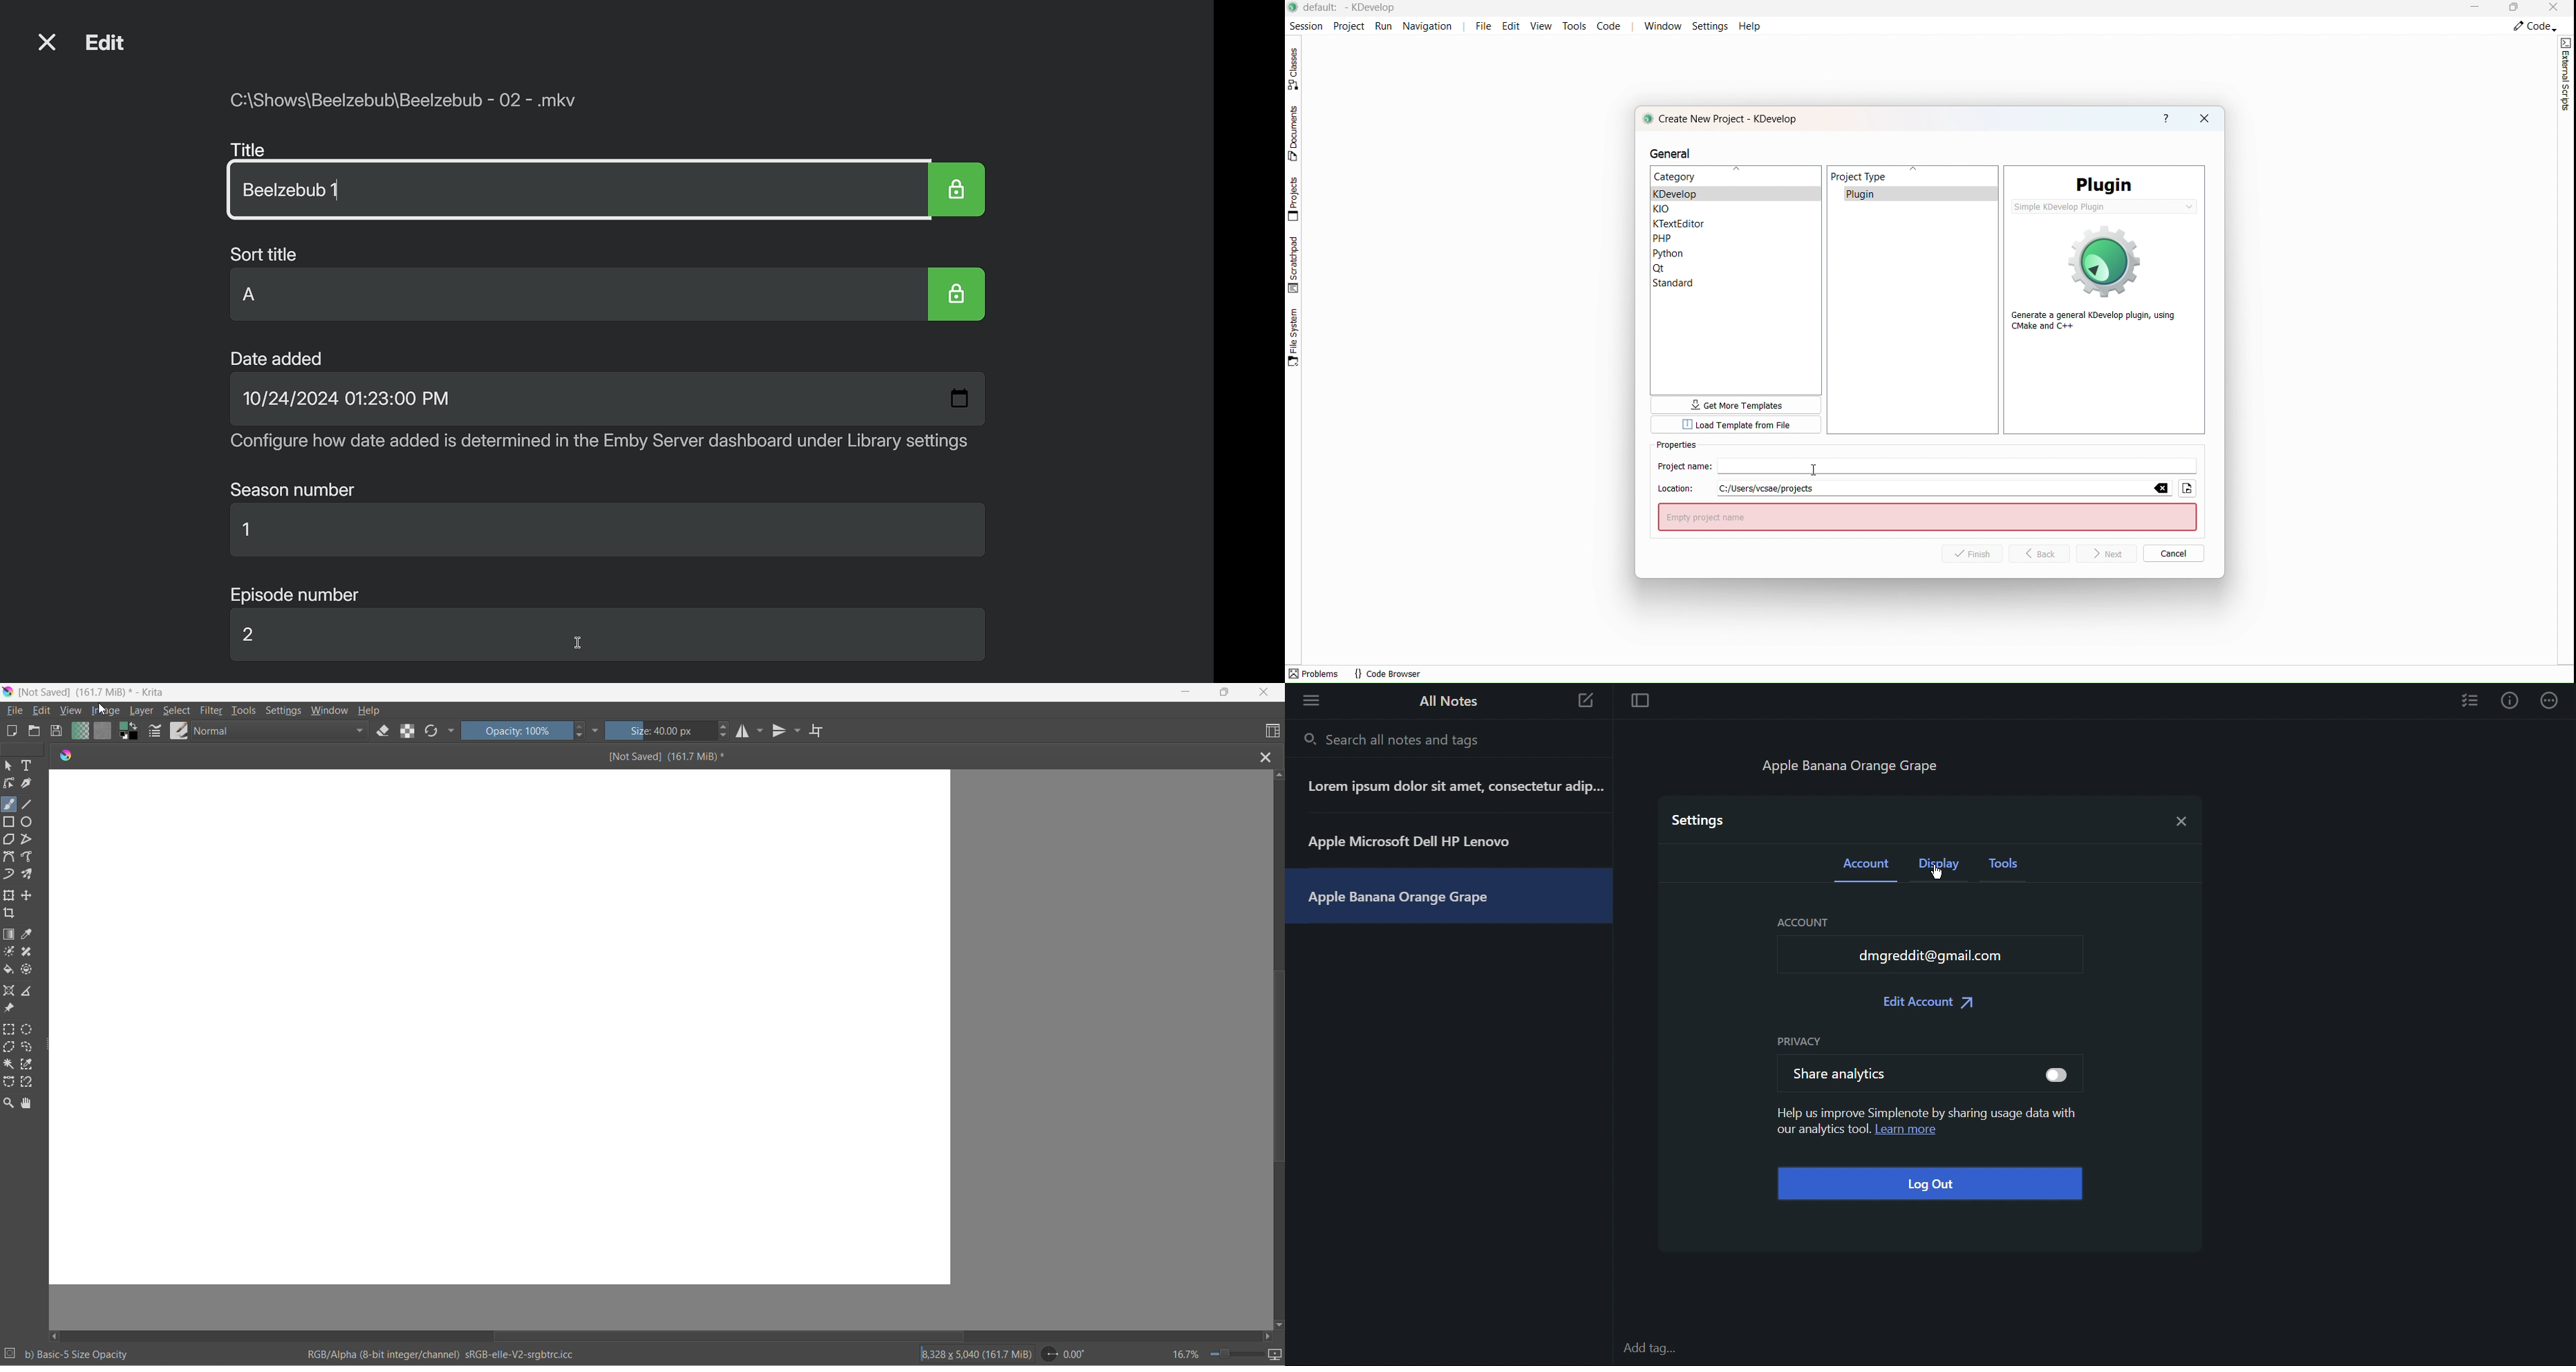  I want to click on dynamic brush tool, so click(10, 875).